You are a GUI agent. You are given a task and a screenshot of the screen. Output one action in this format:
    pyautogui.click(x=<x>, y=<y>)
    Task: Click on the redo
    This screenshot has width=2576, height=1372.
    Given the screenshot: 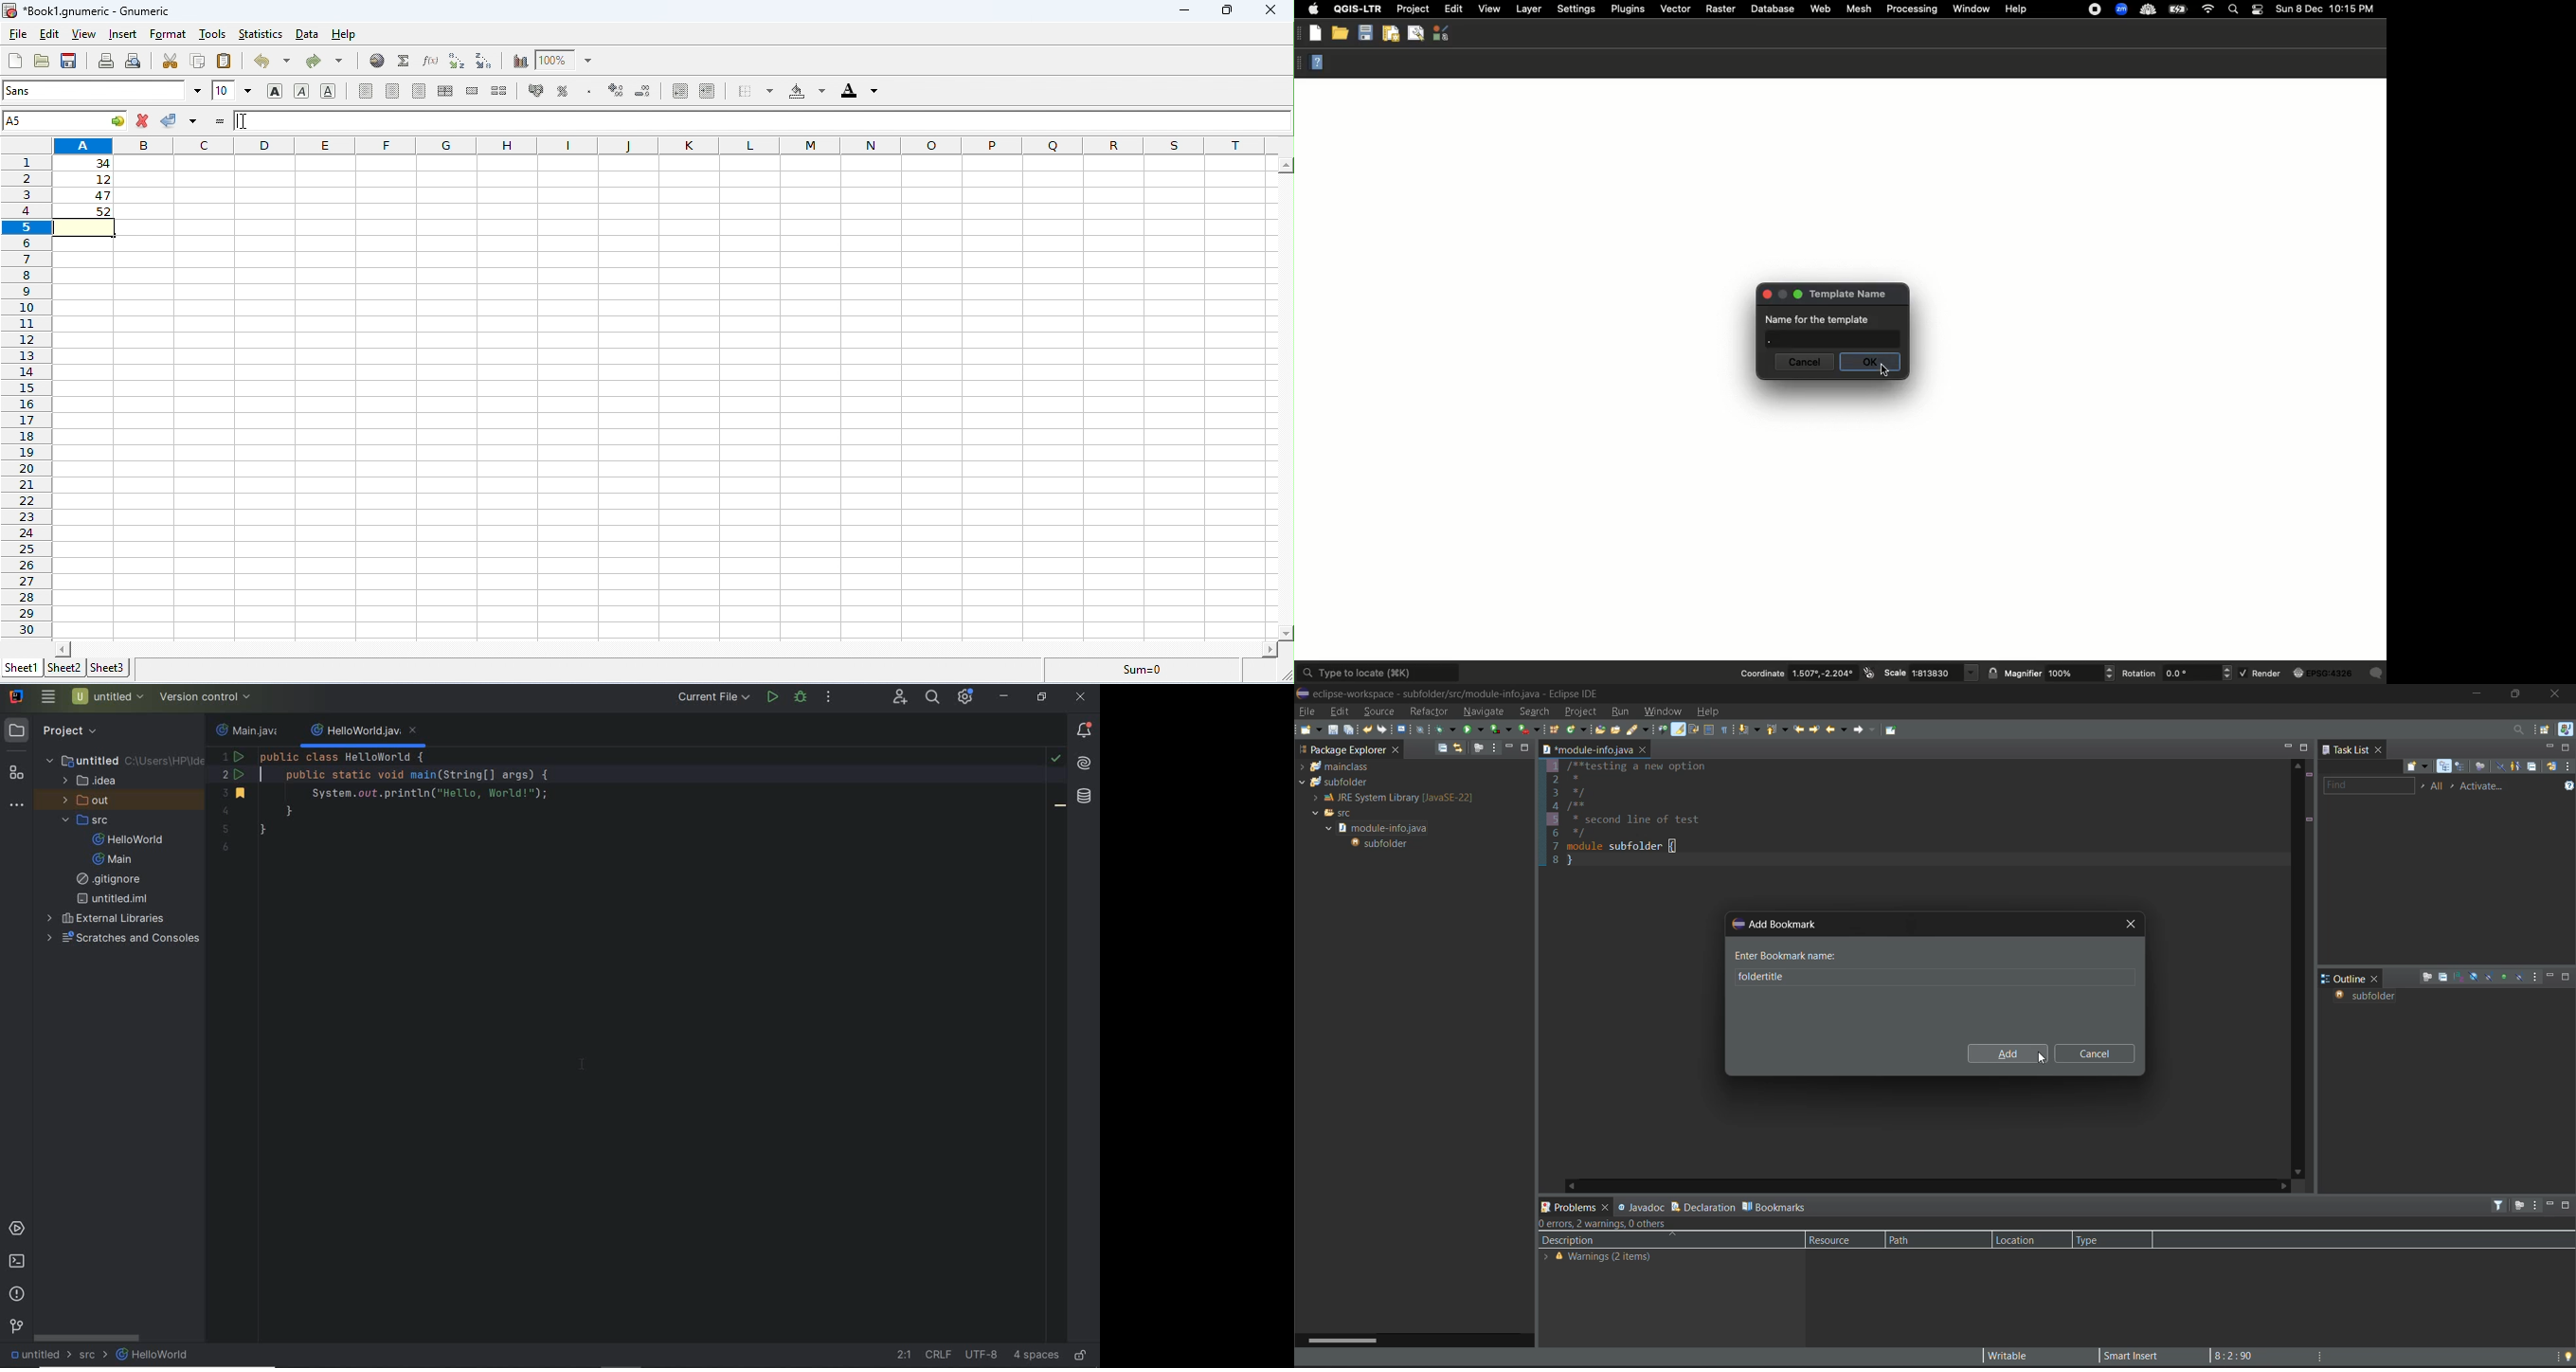 What is the action you would take?
    pyautogui.click(x=324, y=62)
    